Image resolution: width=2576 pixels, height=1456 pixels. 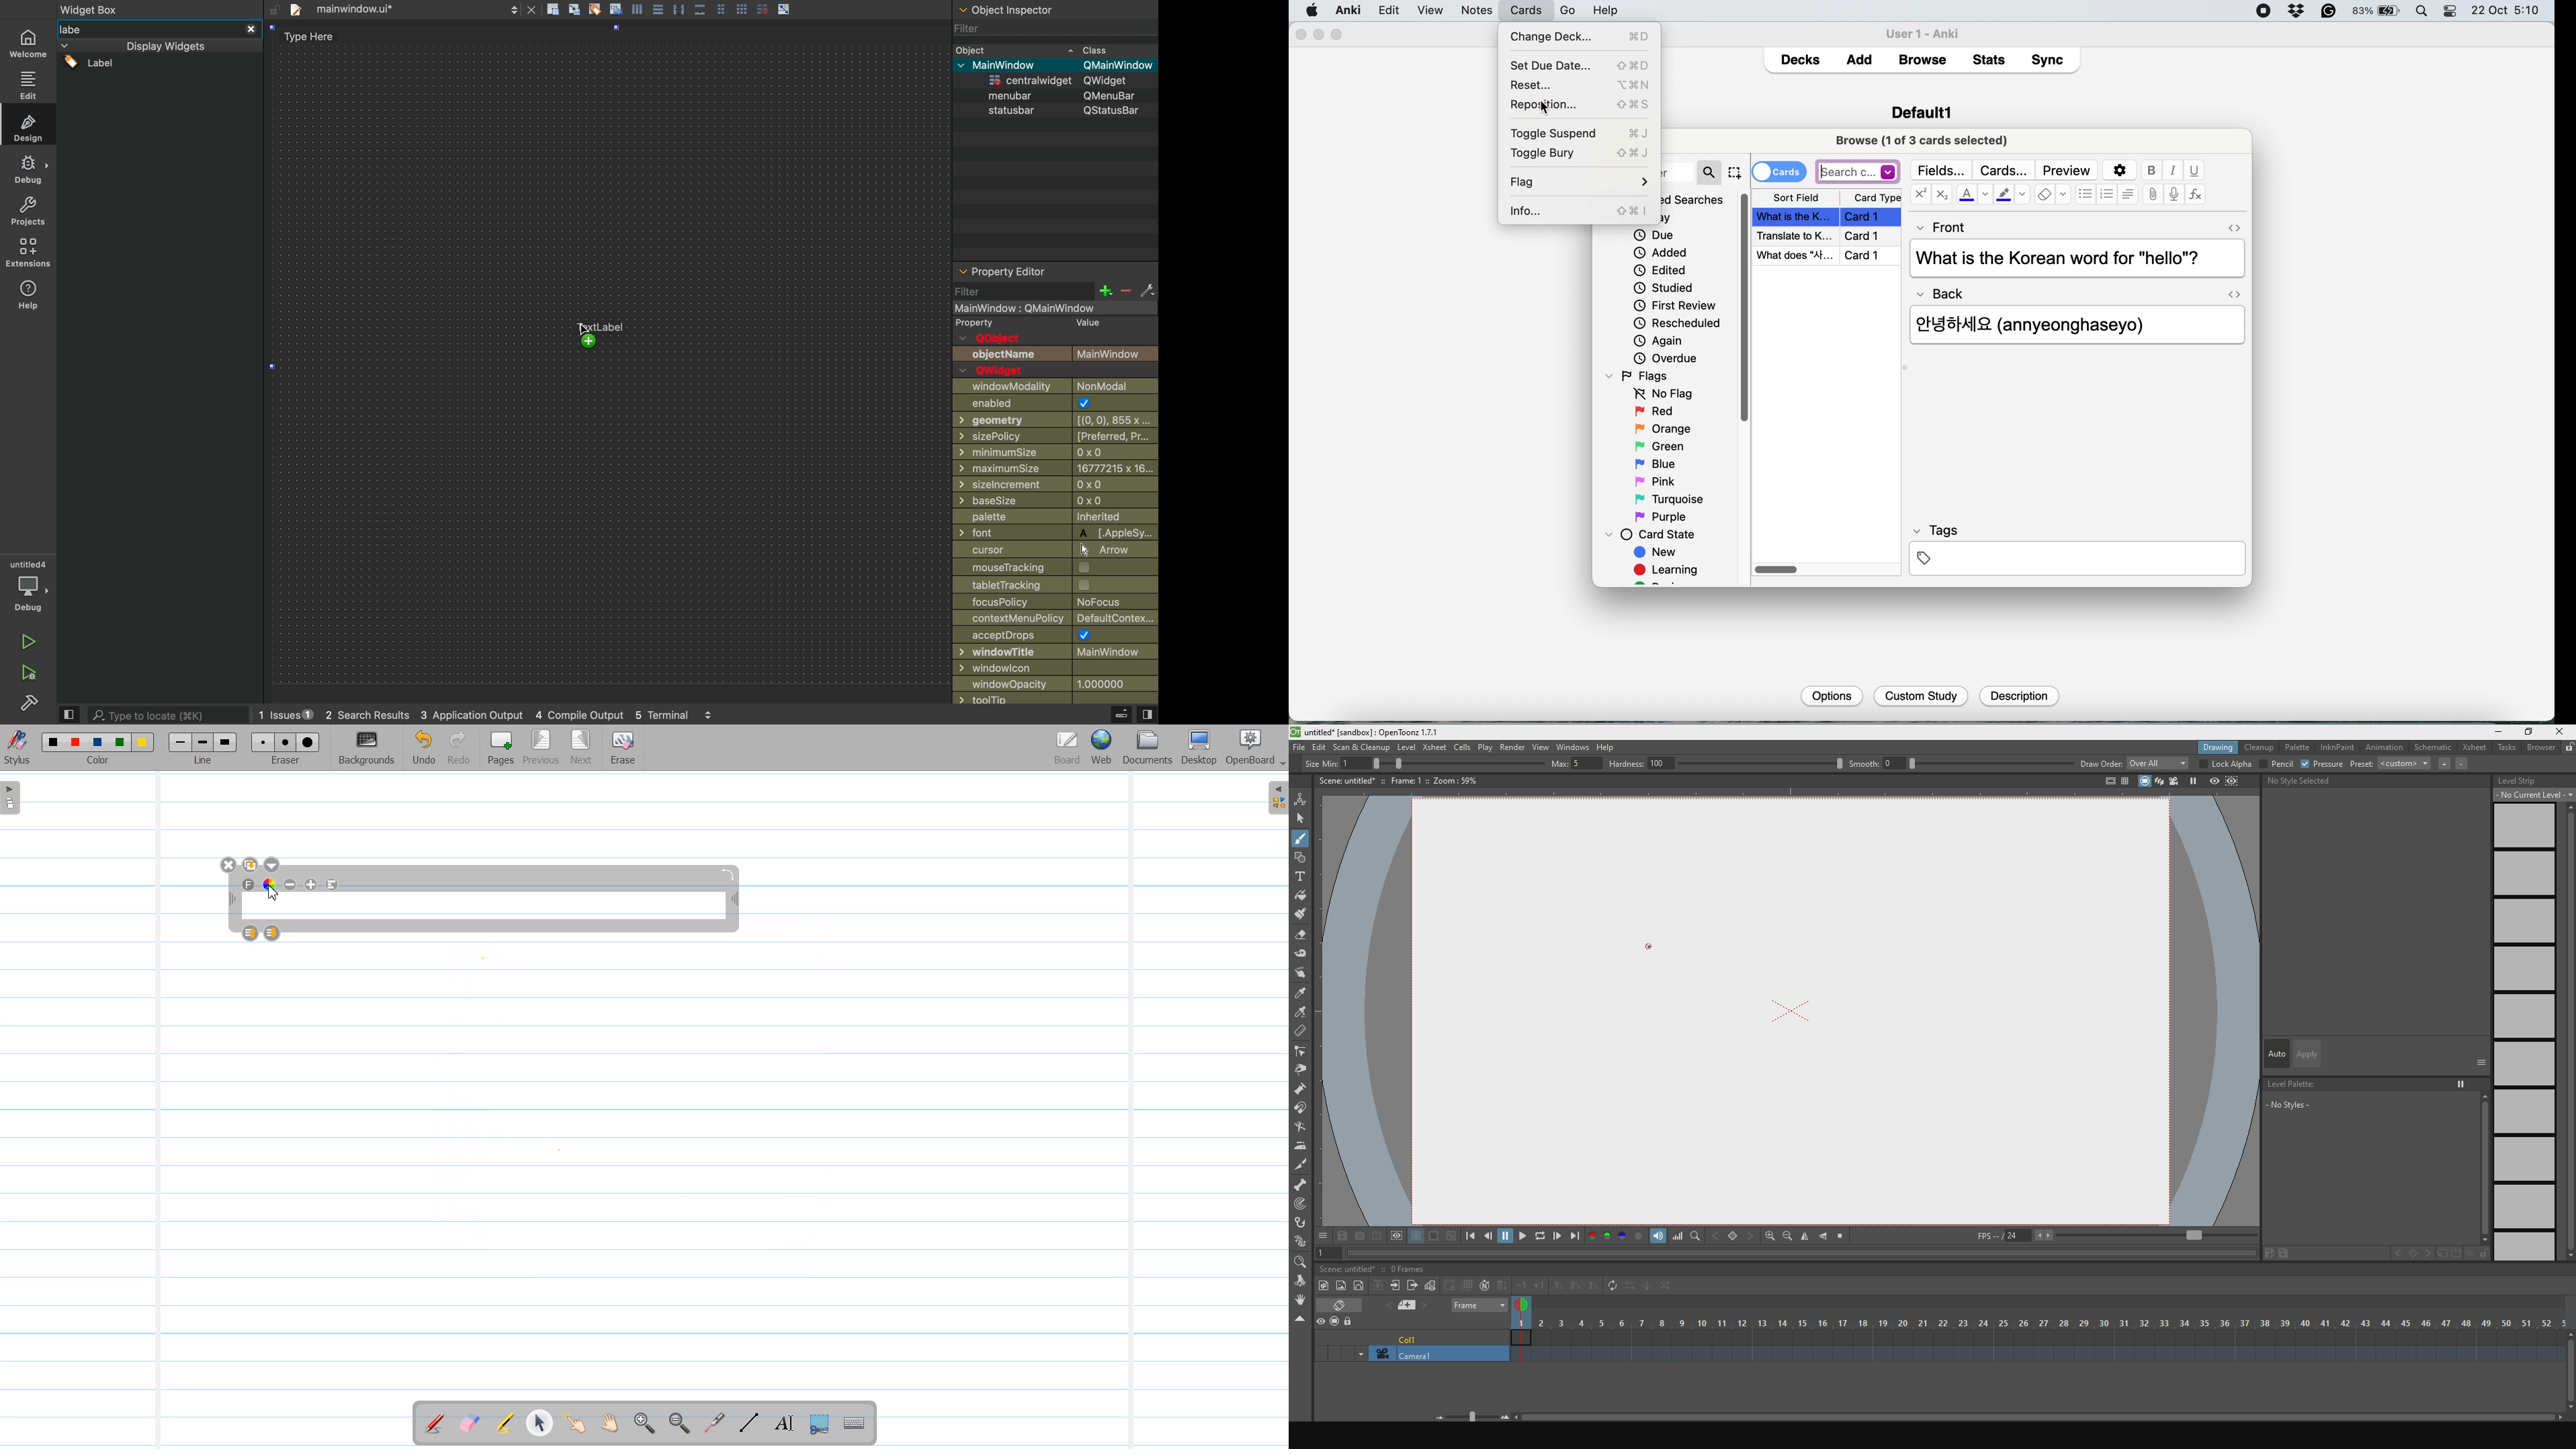 I want to click on Custom study, so click(x=1922, y=697).